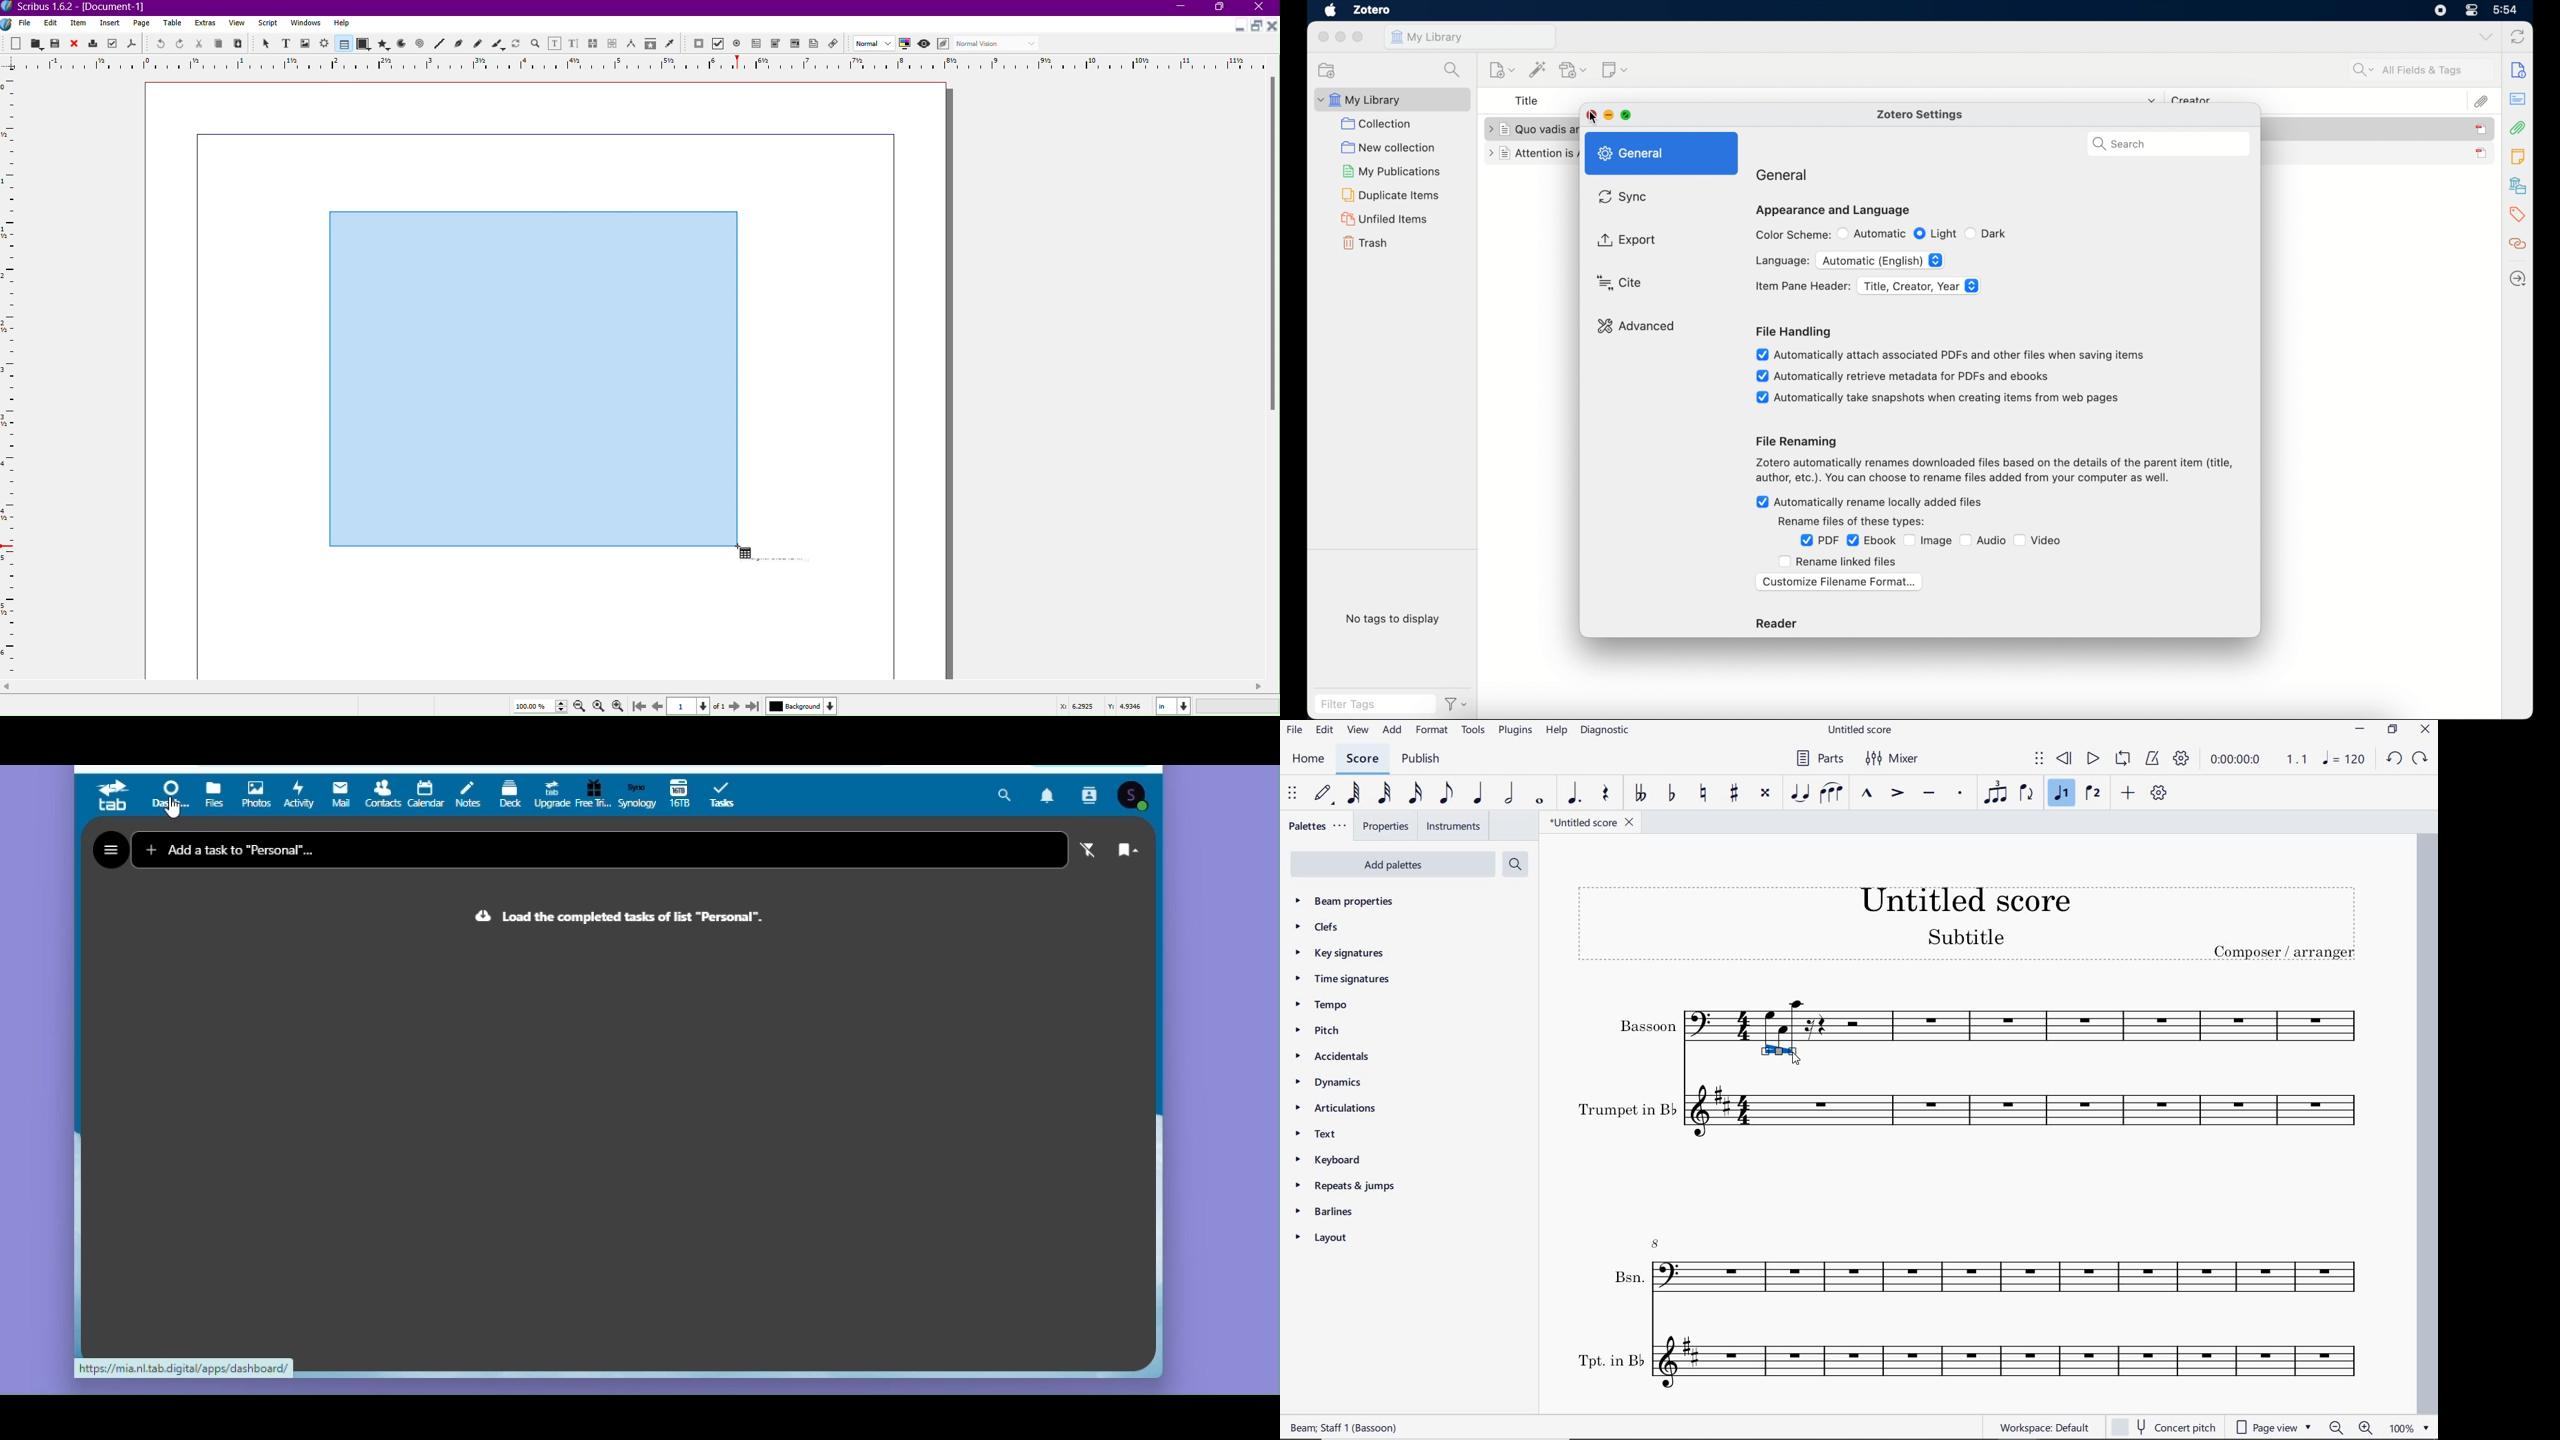 This screenshot has width=2576, height=1456. What do you see at coordinates (1326, 71) in the screenshot?
I see `new collection` at bounding box center [1326, 71].